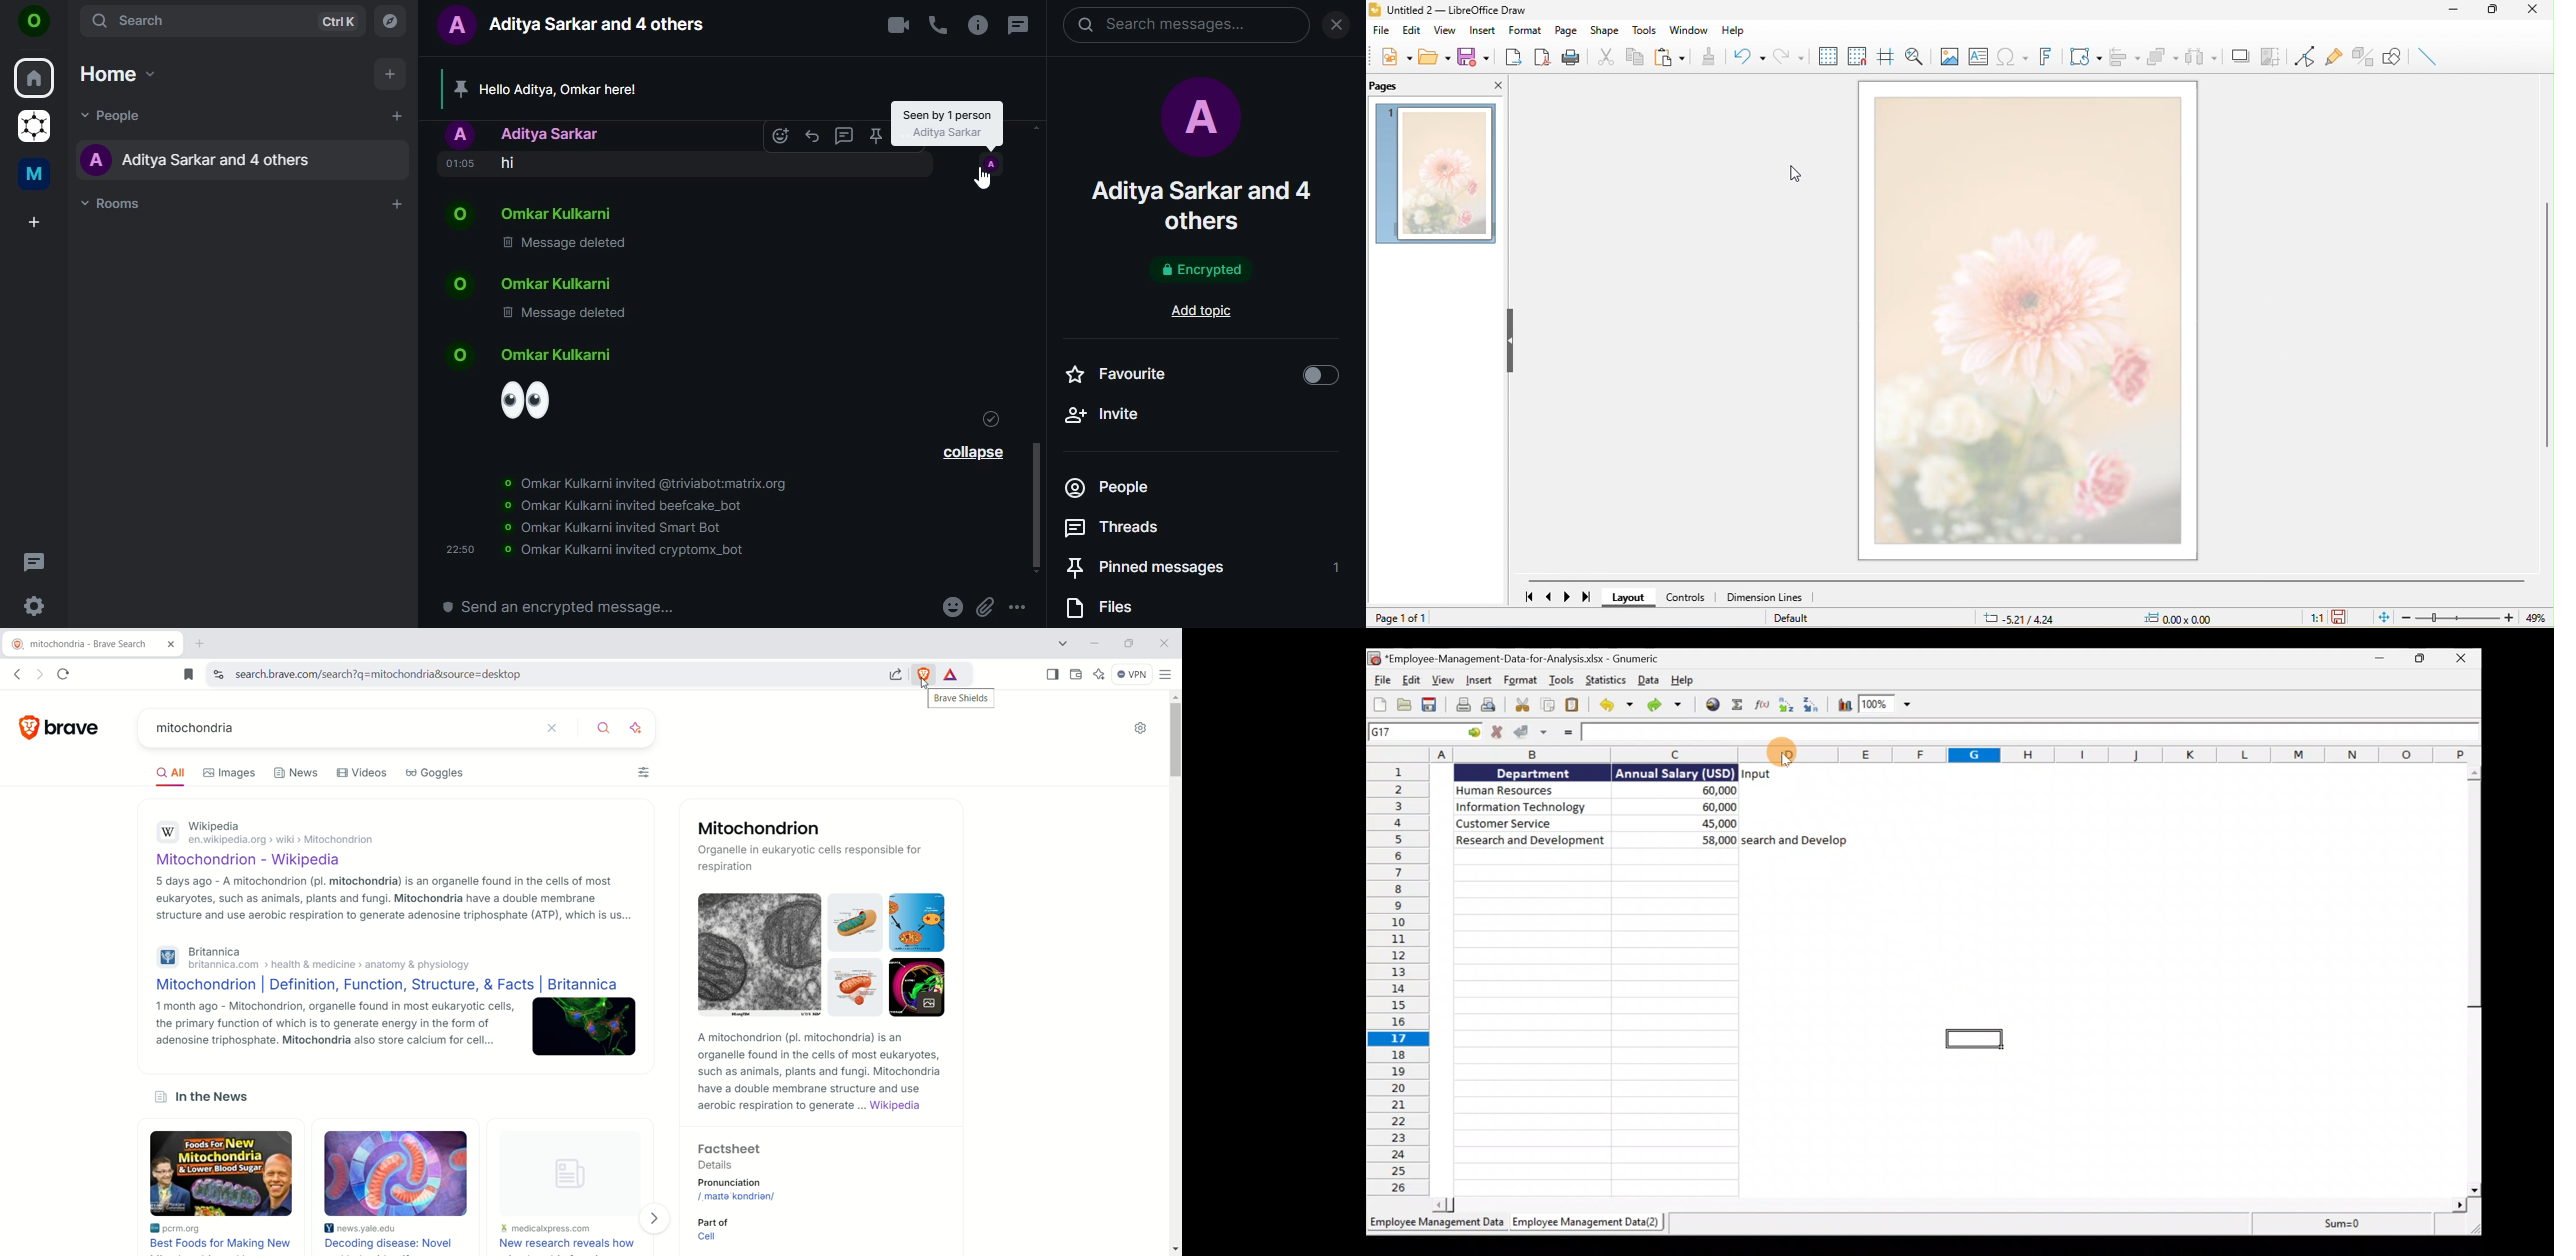 The height and width of the screenshot is (1260, 2576). What do you see at coordinates (1648, 679) in the screenshot?
I see `Data` at bounding box center [1648, 679].